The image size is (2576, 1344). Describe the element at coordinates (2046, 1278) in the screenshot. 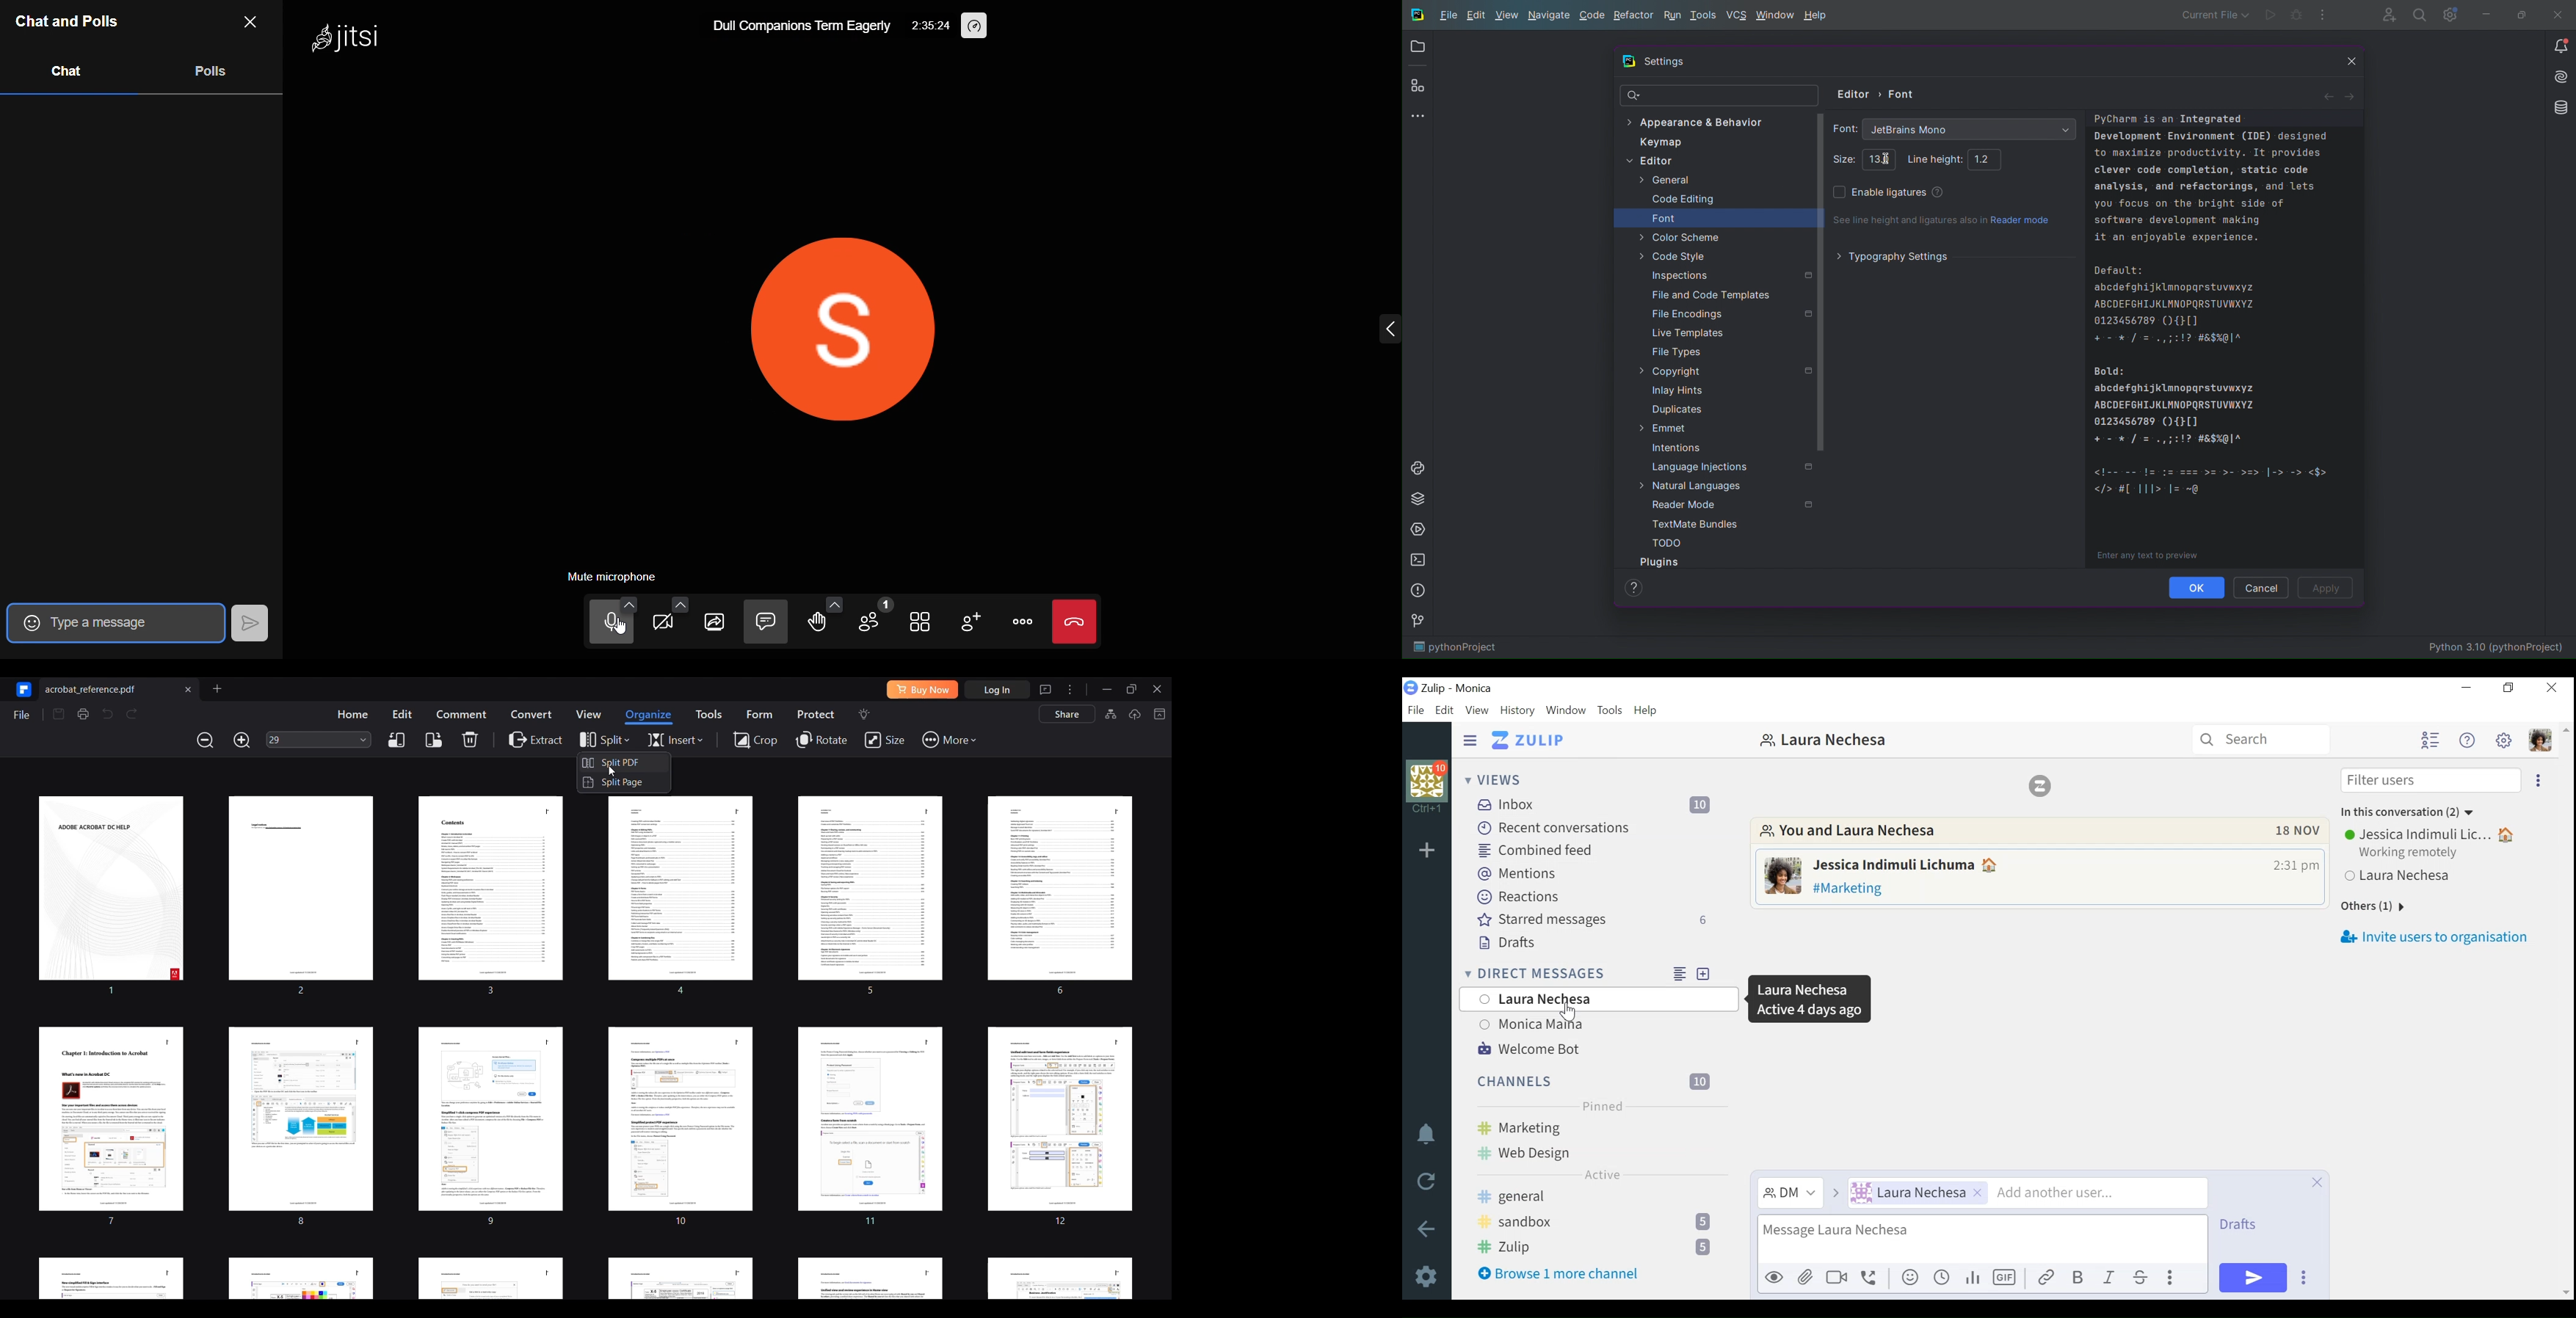

I see `Link` at that location.